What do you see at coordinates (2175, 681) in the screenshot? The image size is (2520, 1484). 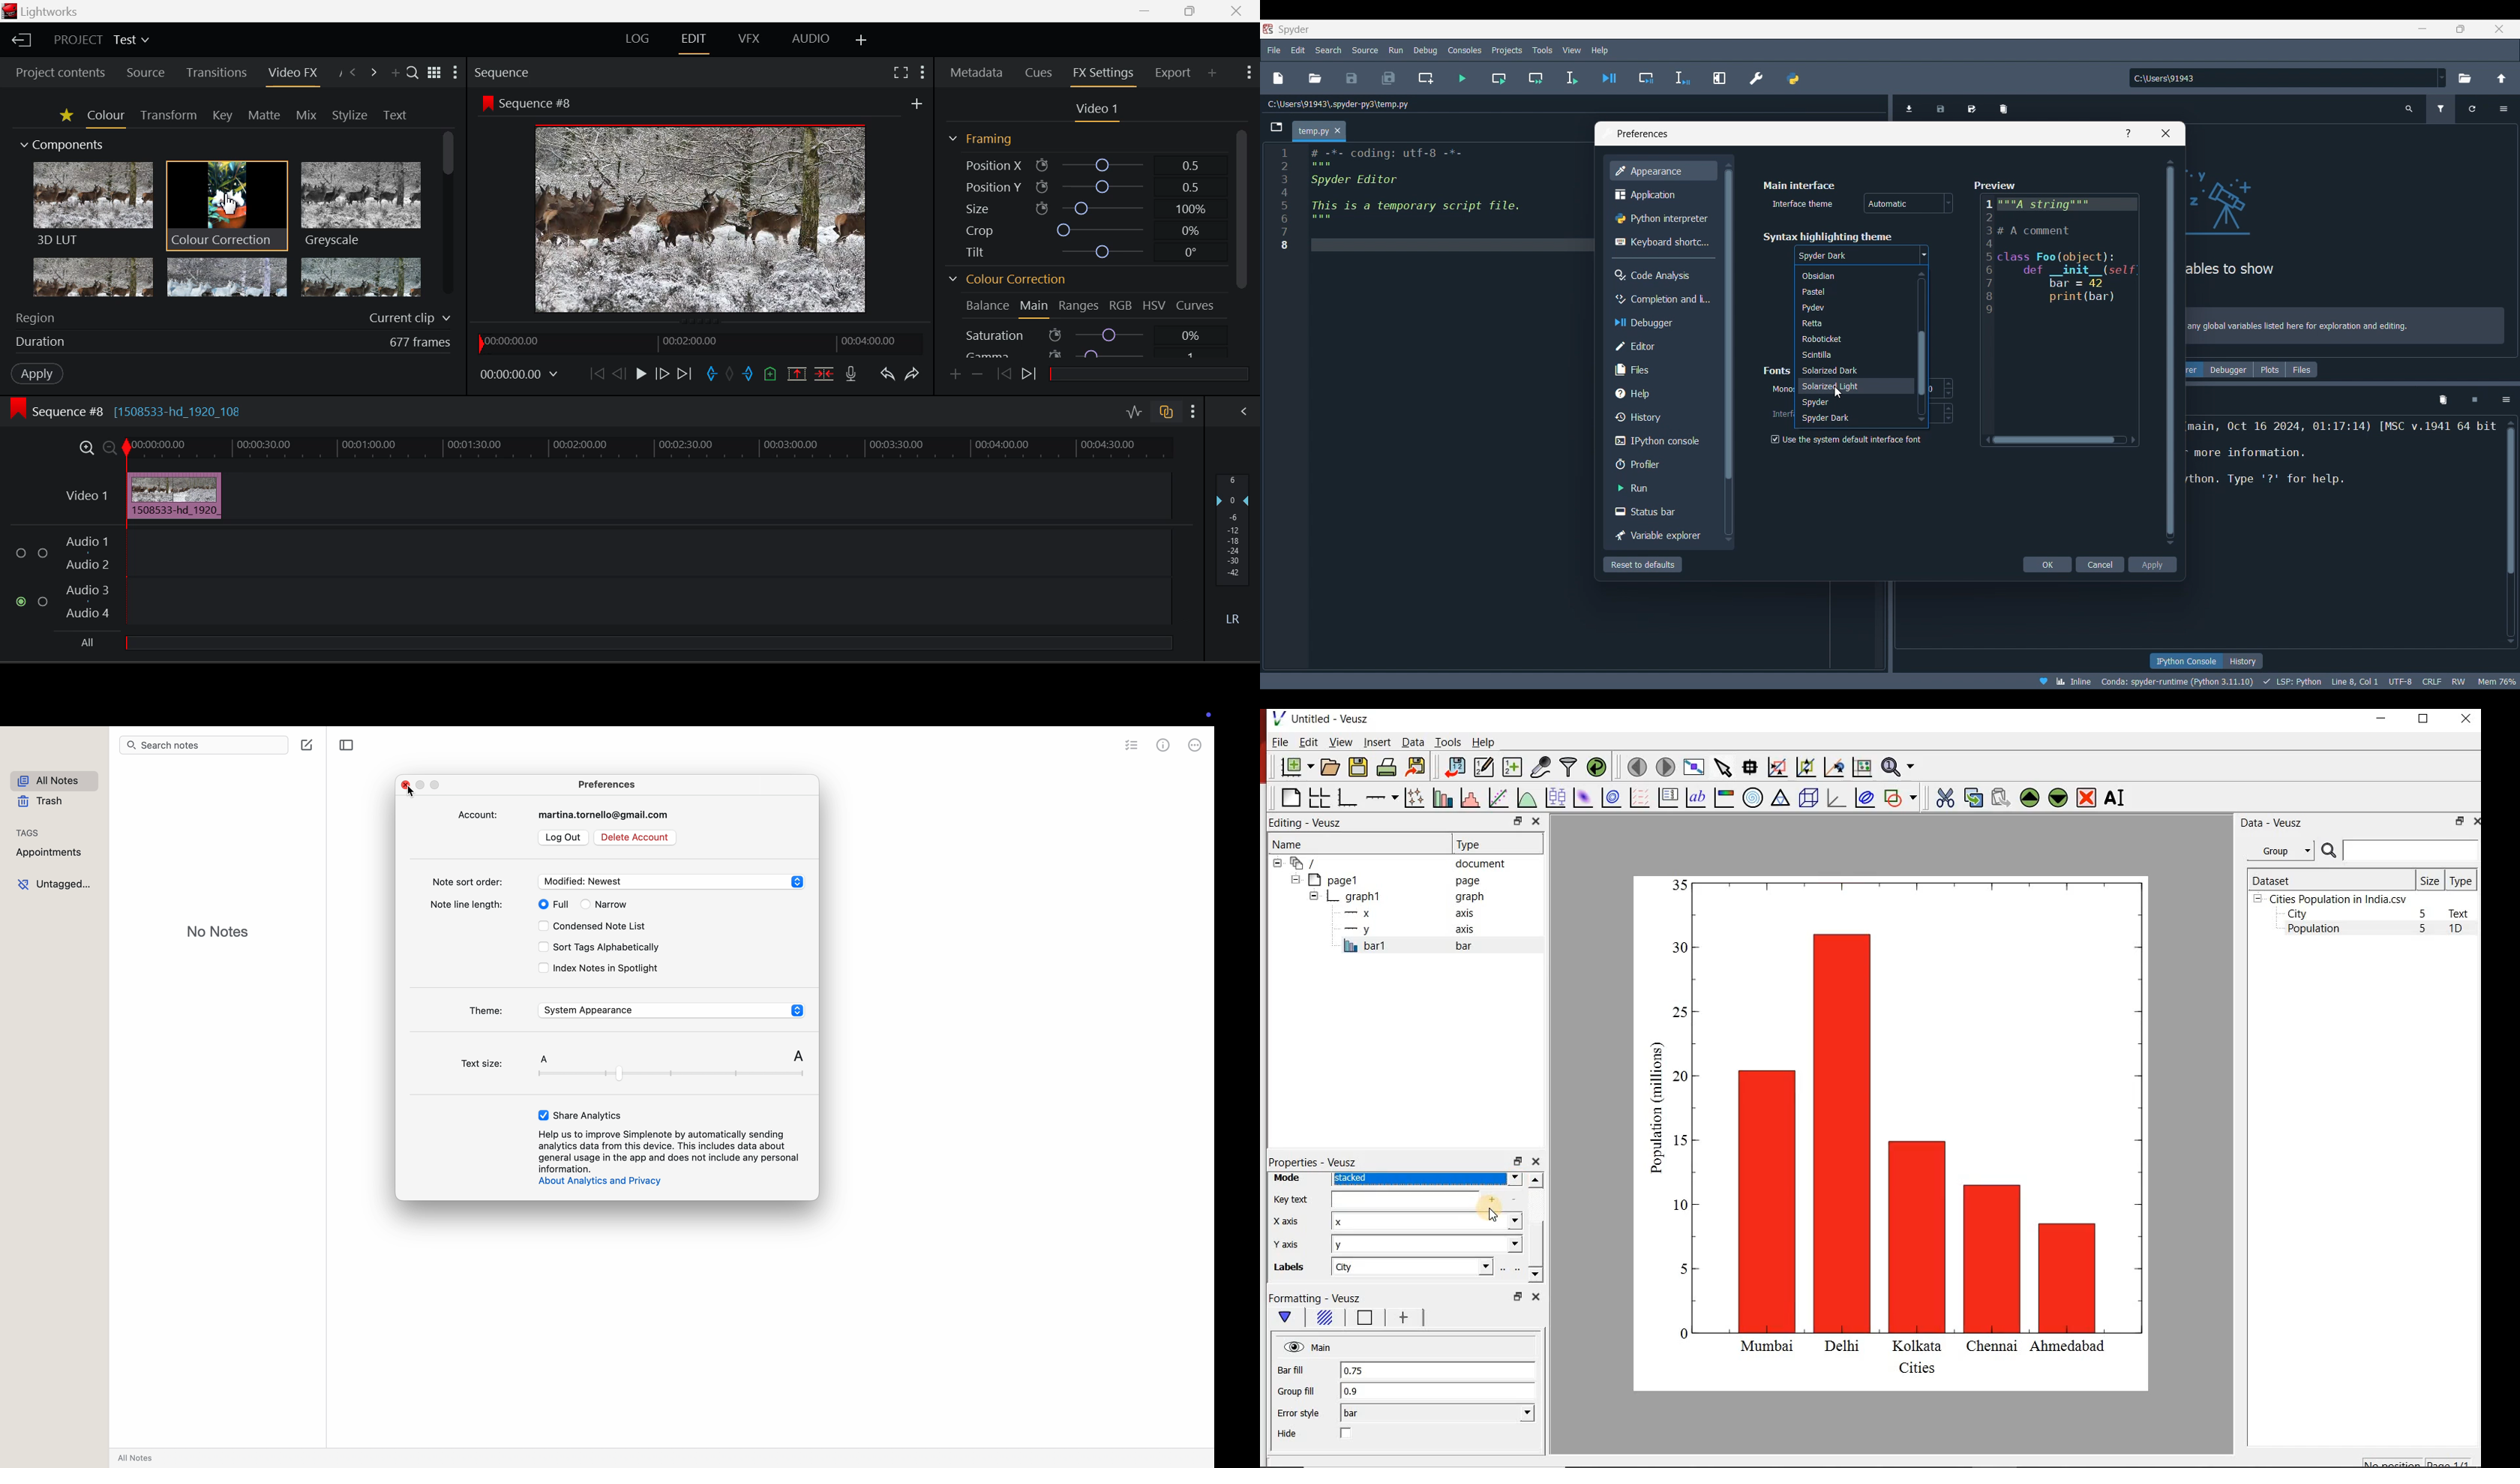 I see `interpreter` at bounding box center [2175, 681].